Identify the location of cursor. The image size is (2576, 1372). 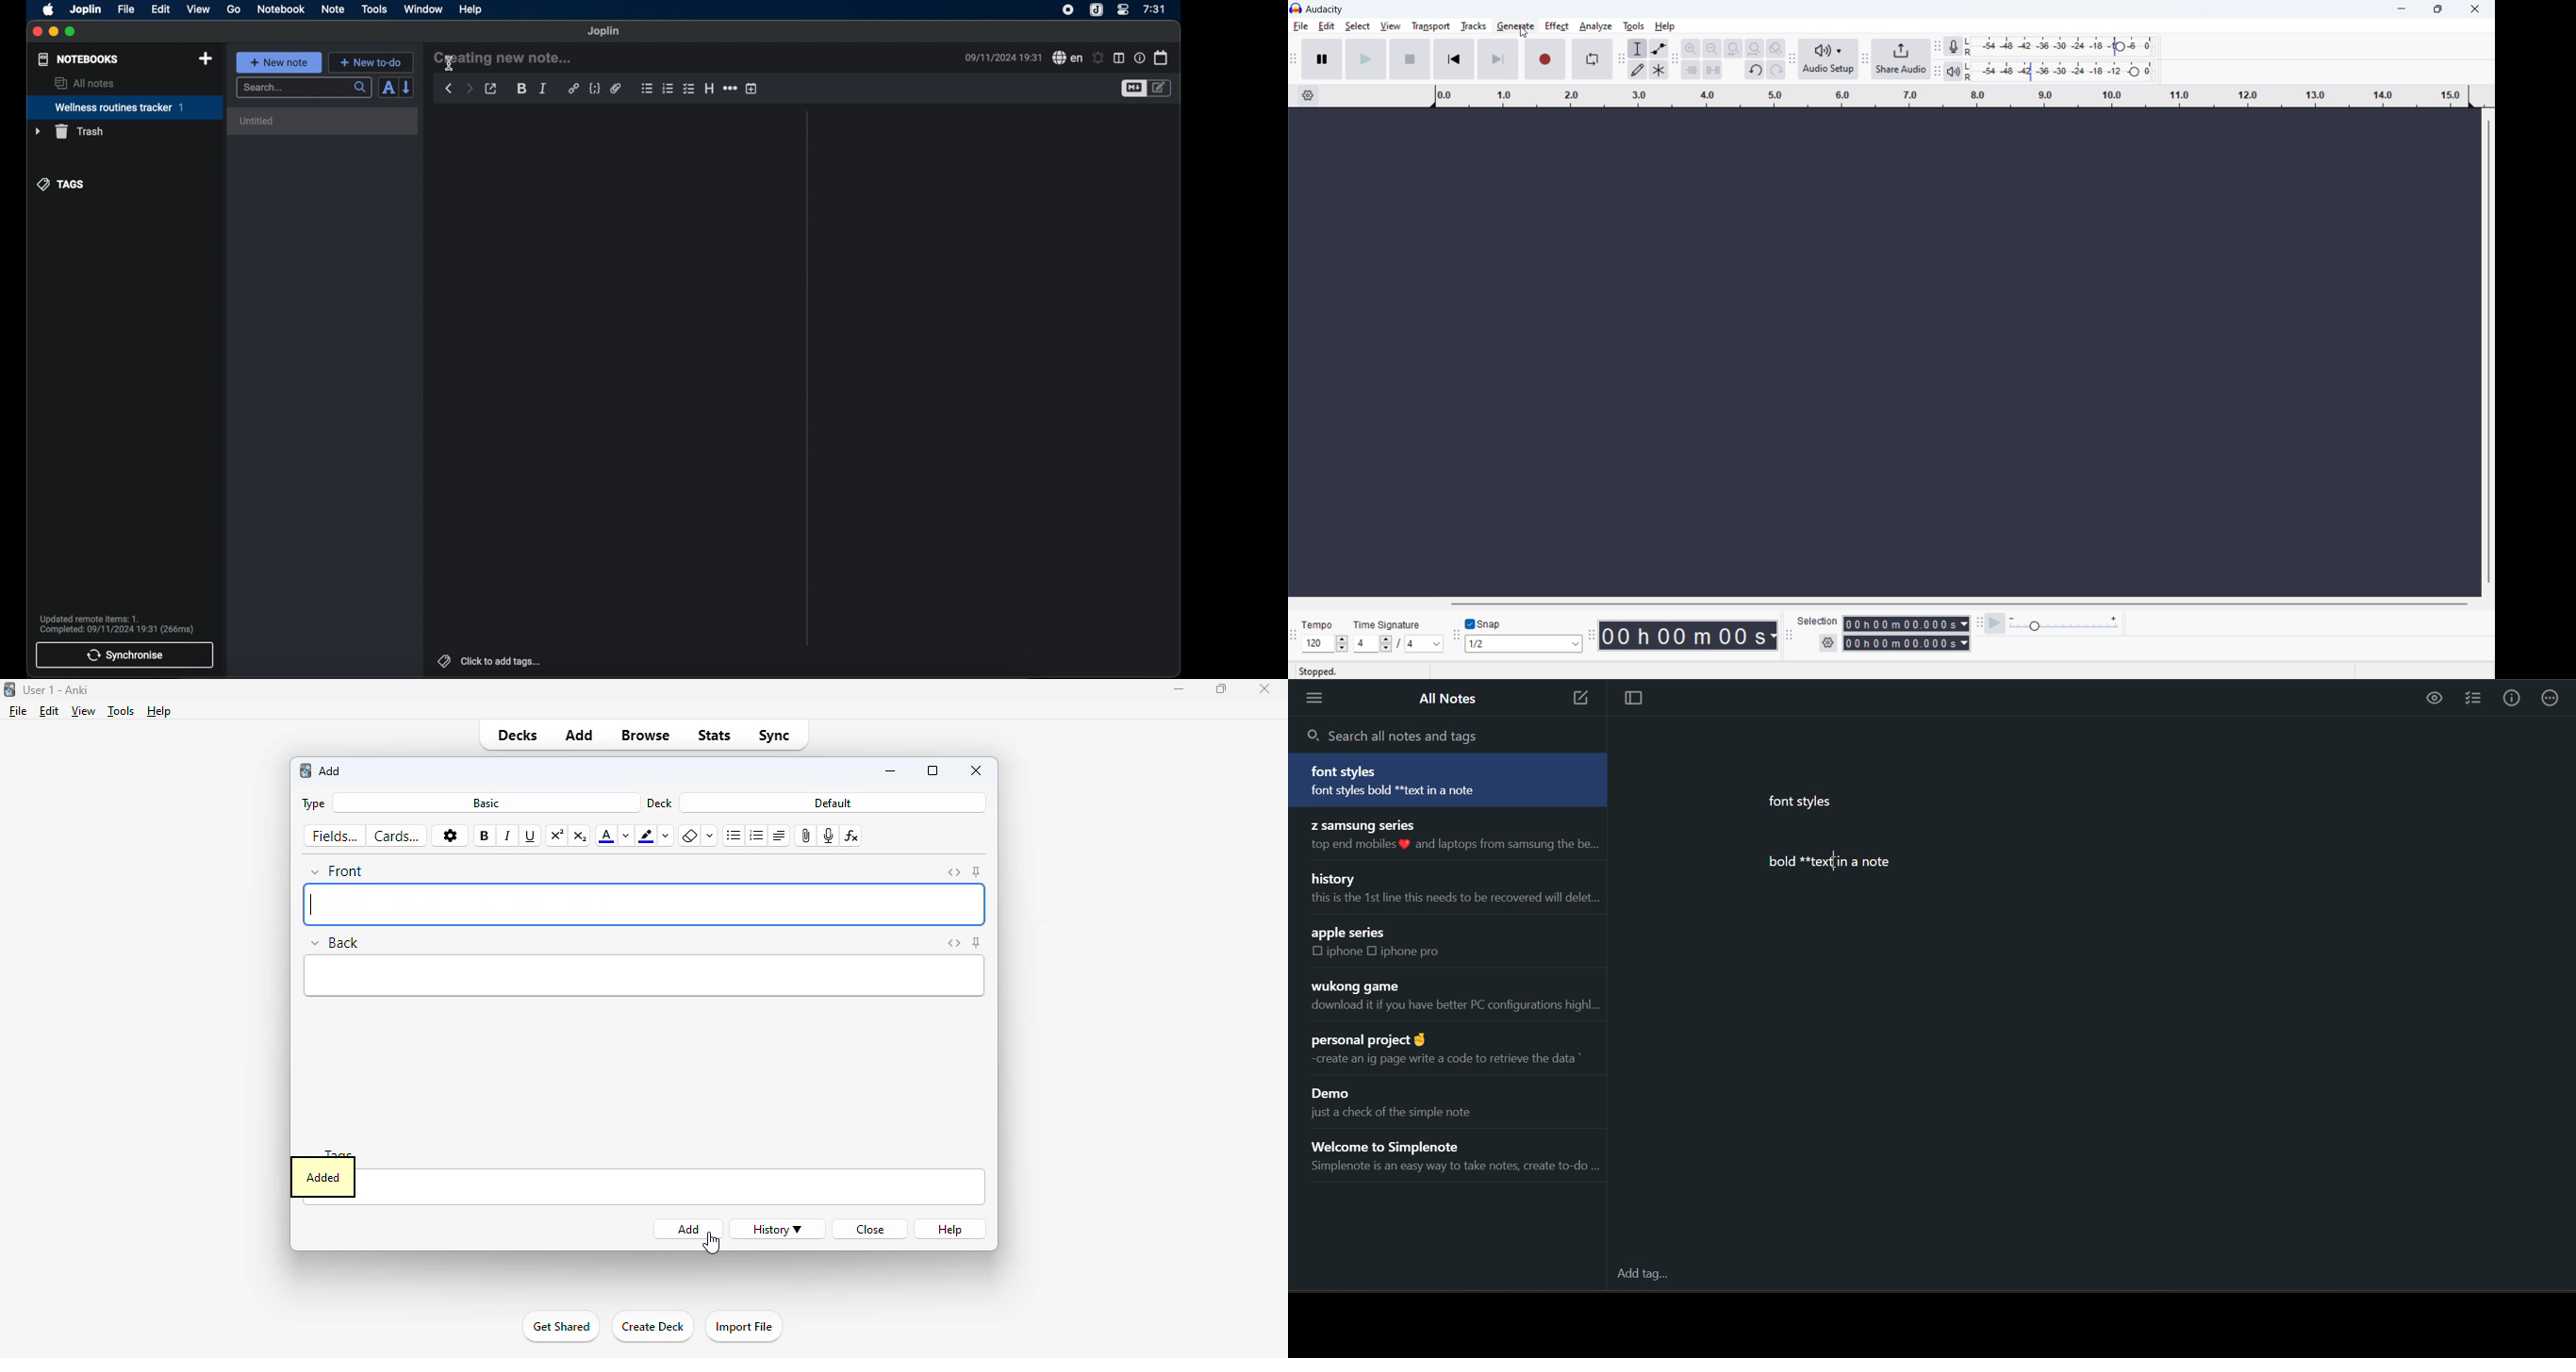
(711, 1243).